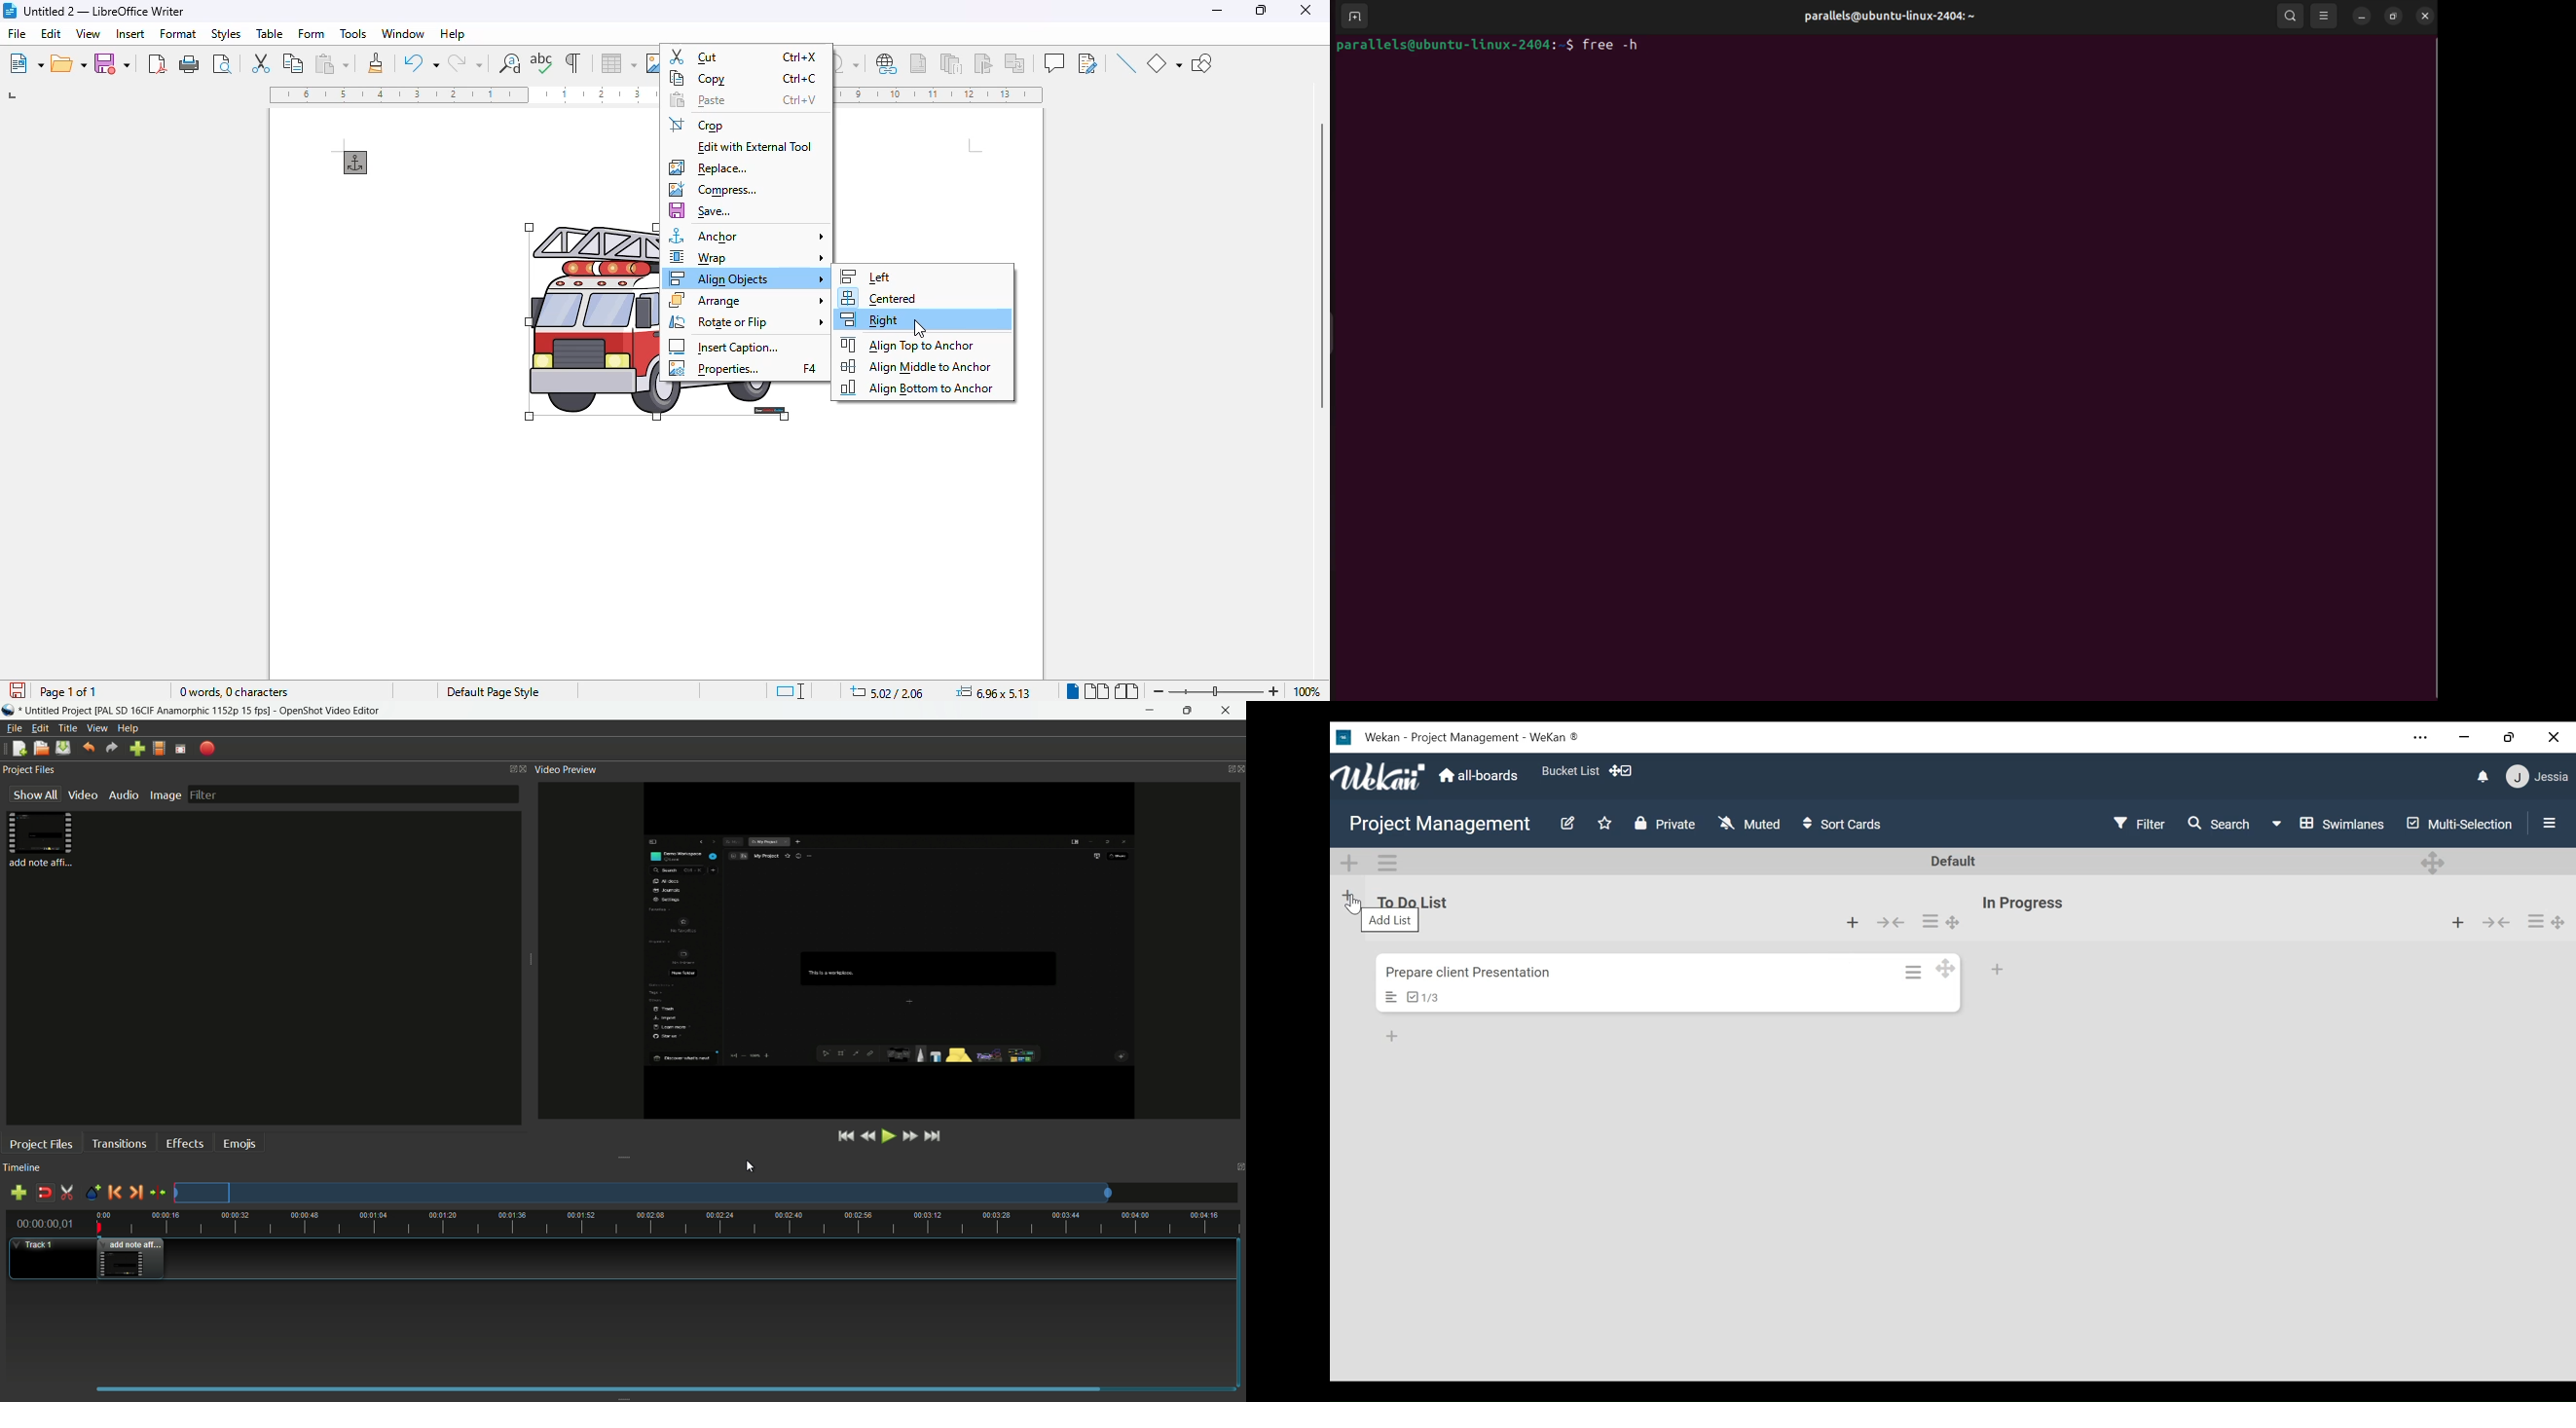  Describe the element at coordinates (1202, 64) in the screenshot. I see `show draw functions` at that location.